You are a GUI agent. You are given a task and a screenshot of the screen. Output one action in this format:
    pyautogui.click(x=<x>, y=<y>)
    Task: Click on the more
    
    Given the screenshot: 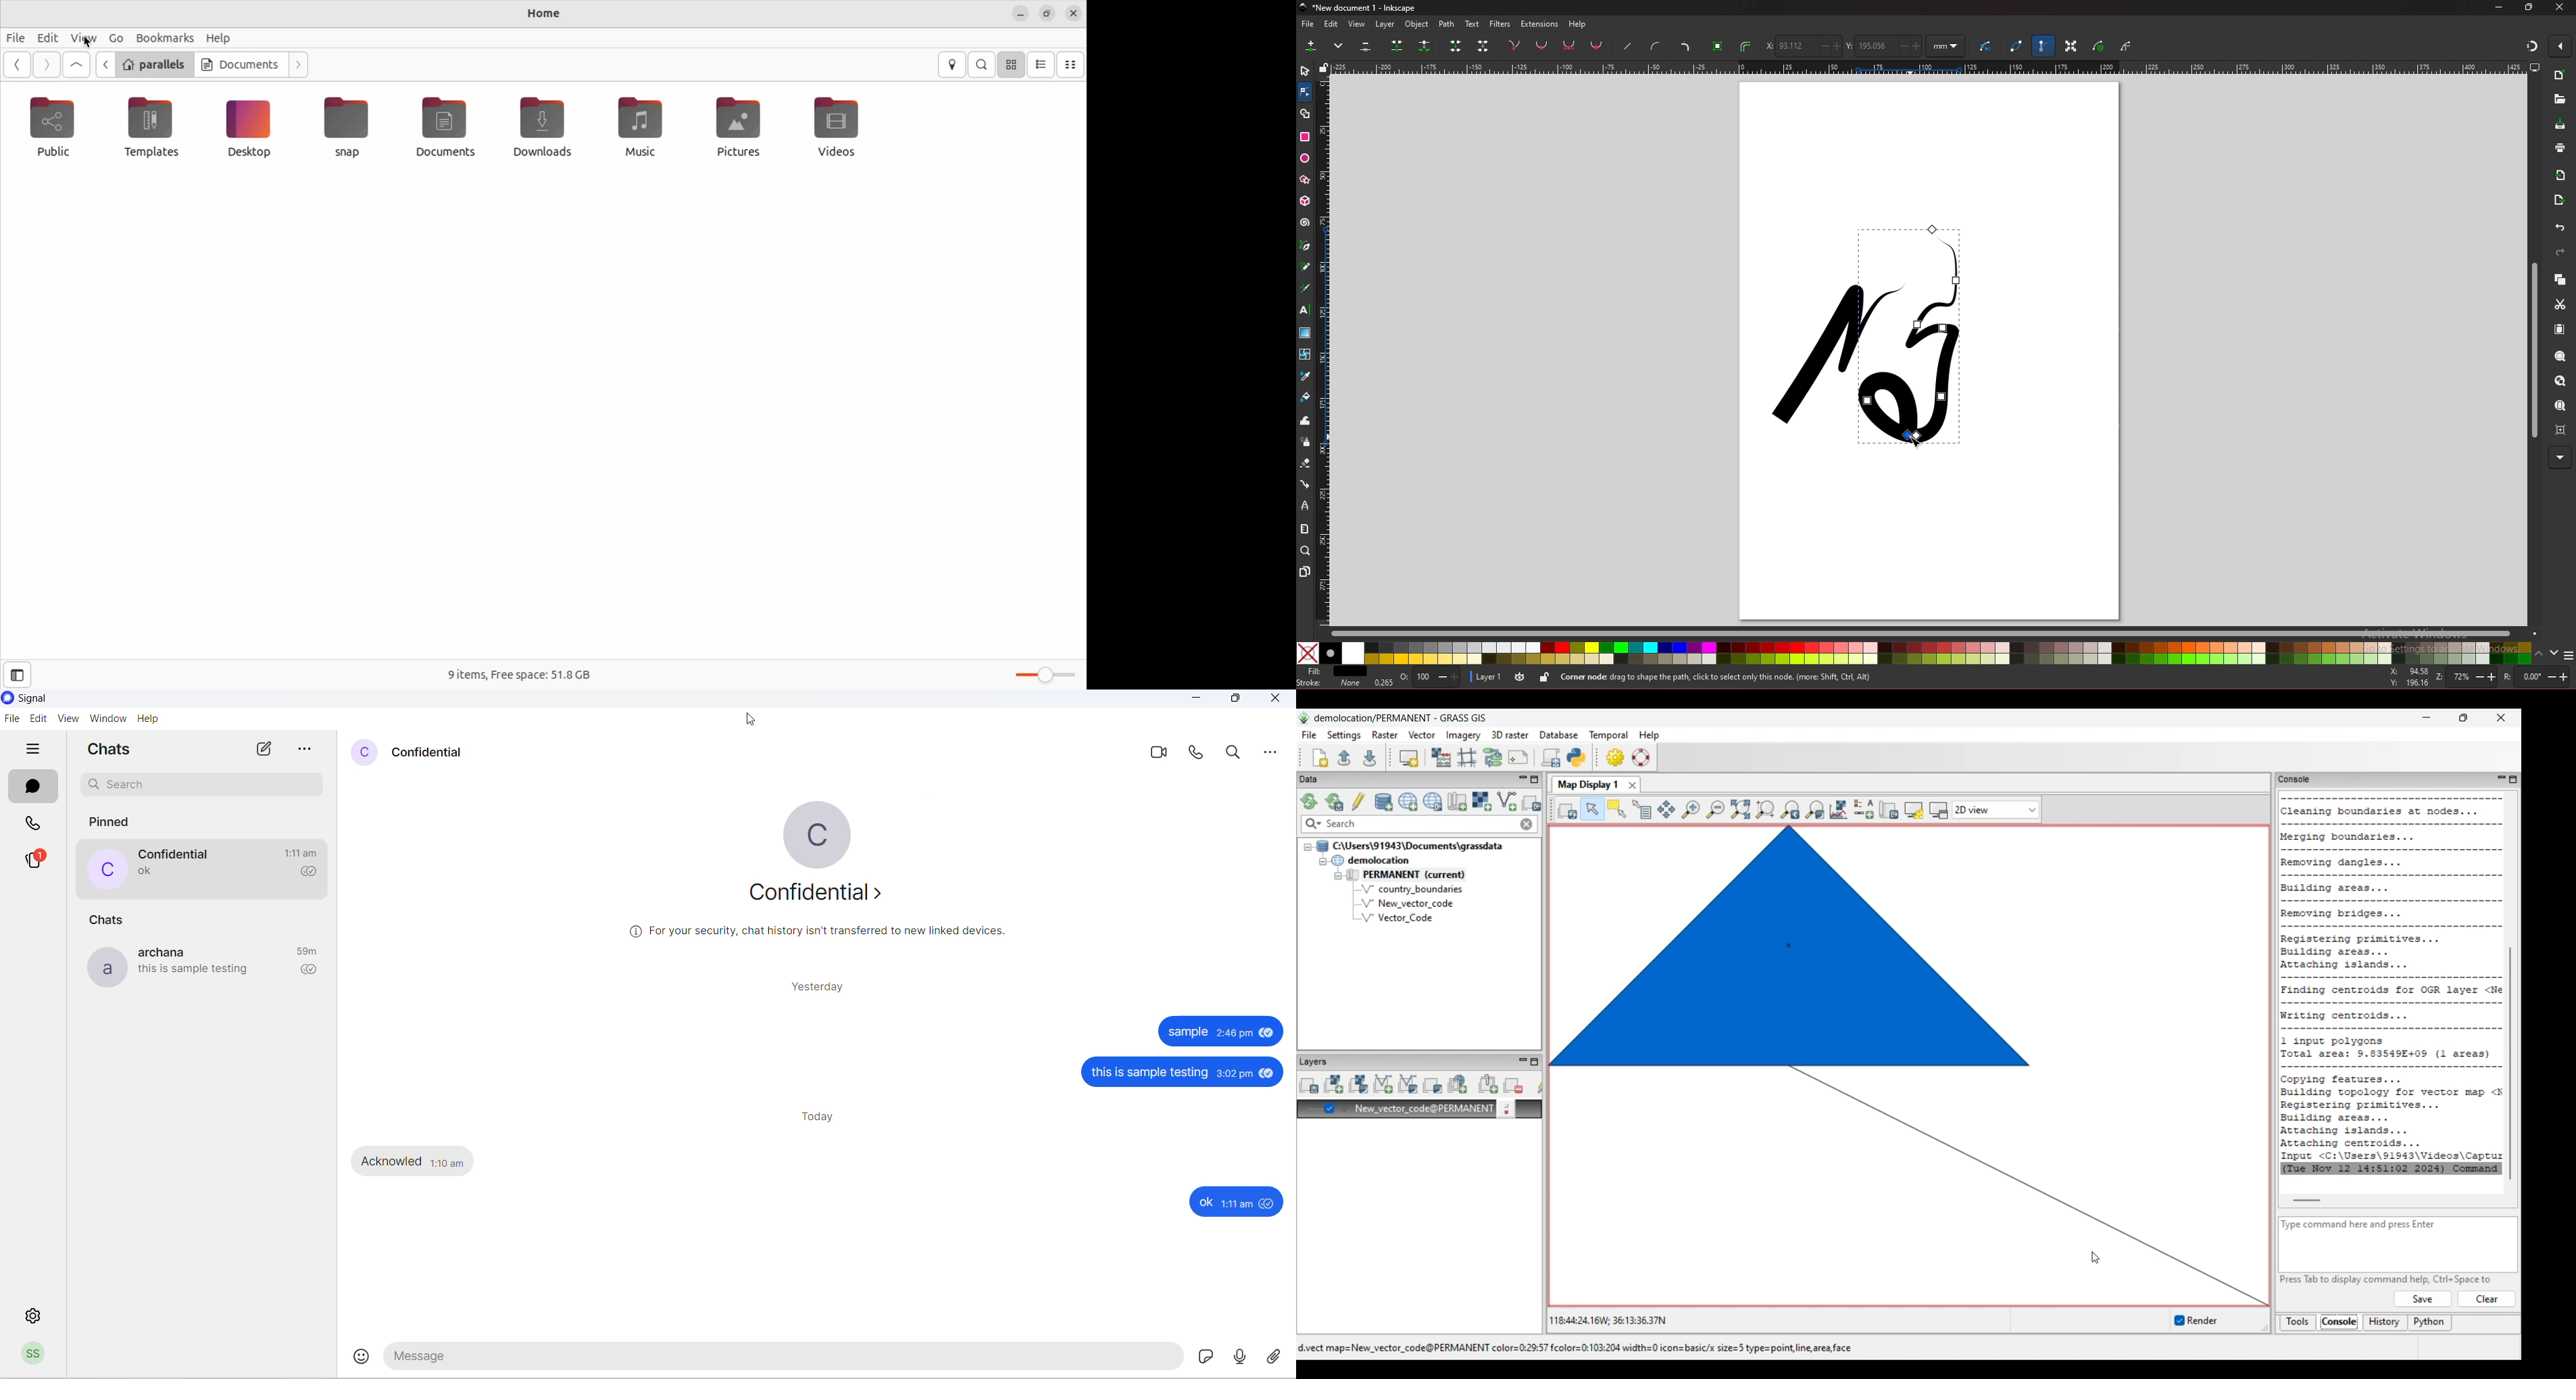 What is the action you would take?
    pyautogui.click(x=2559, y=457)
    